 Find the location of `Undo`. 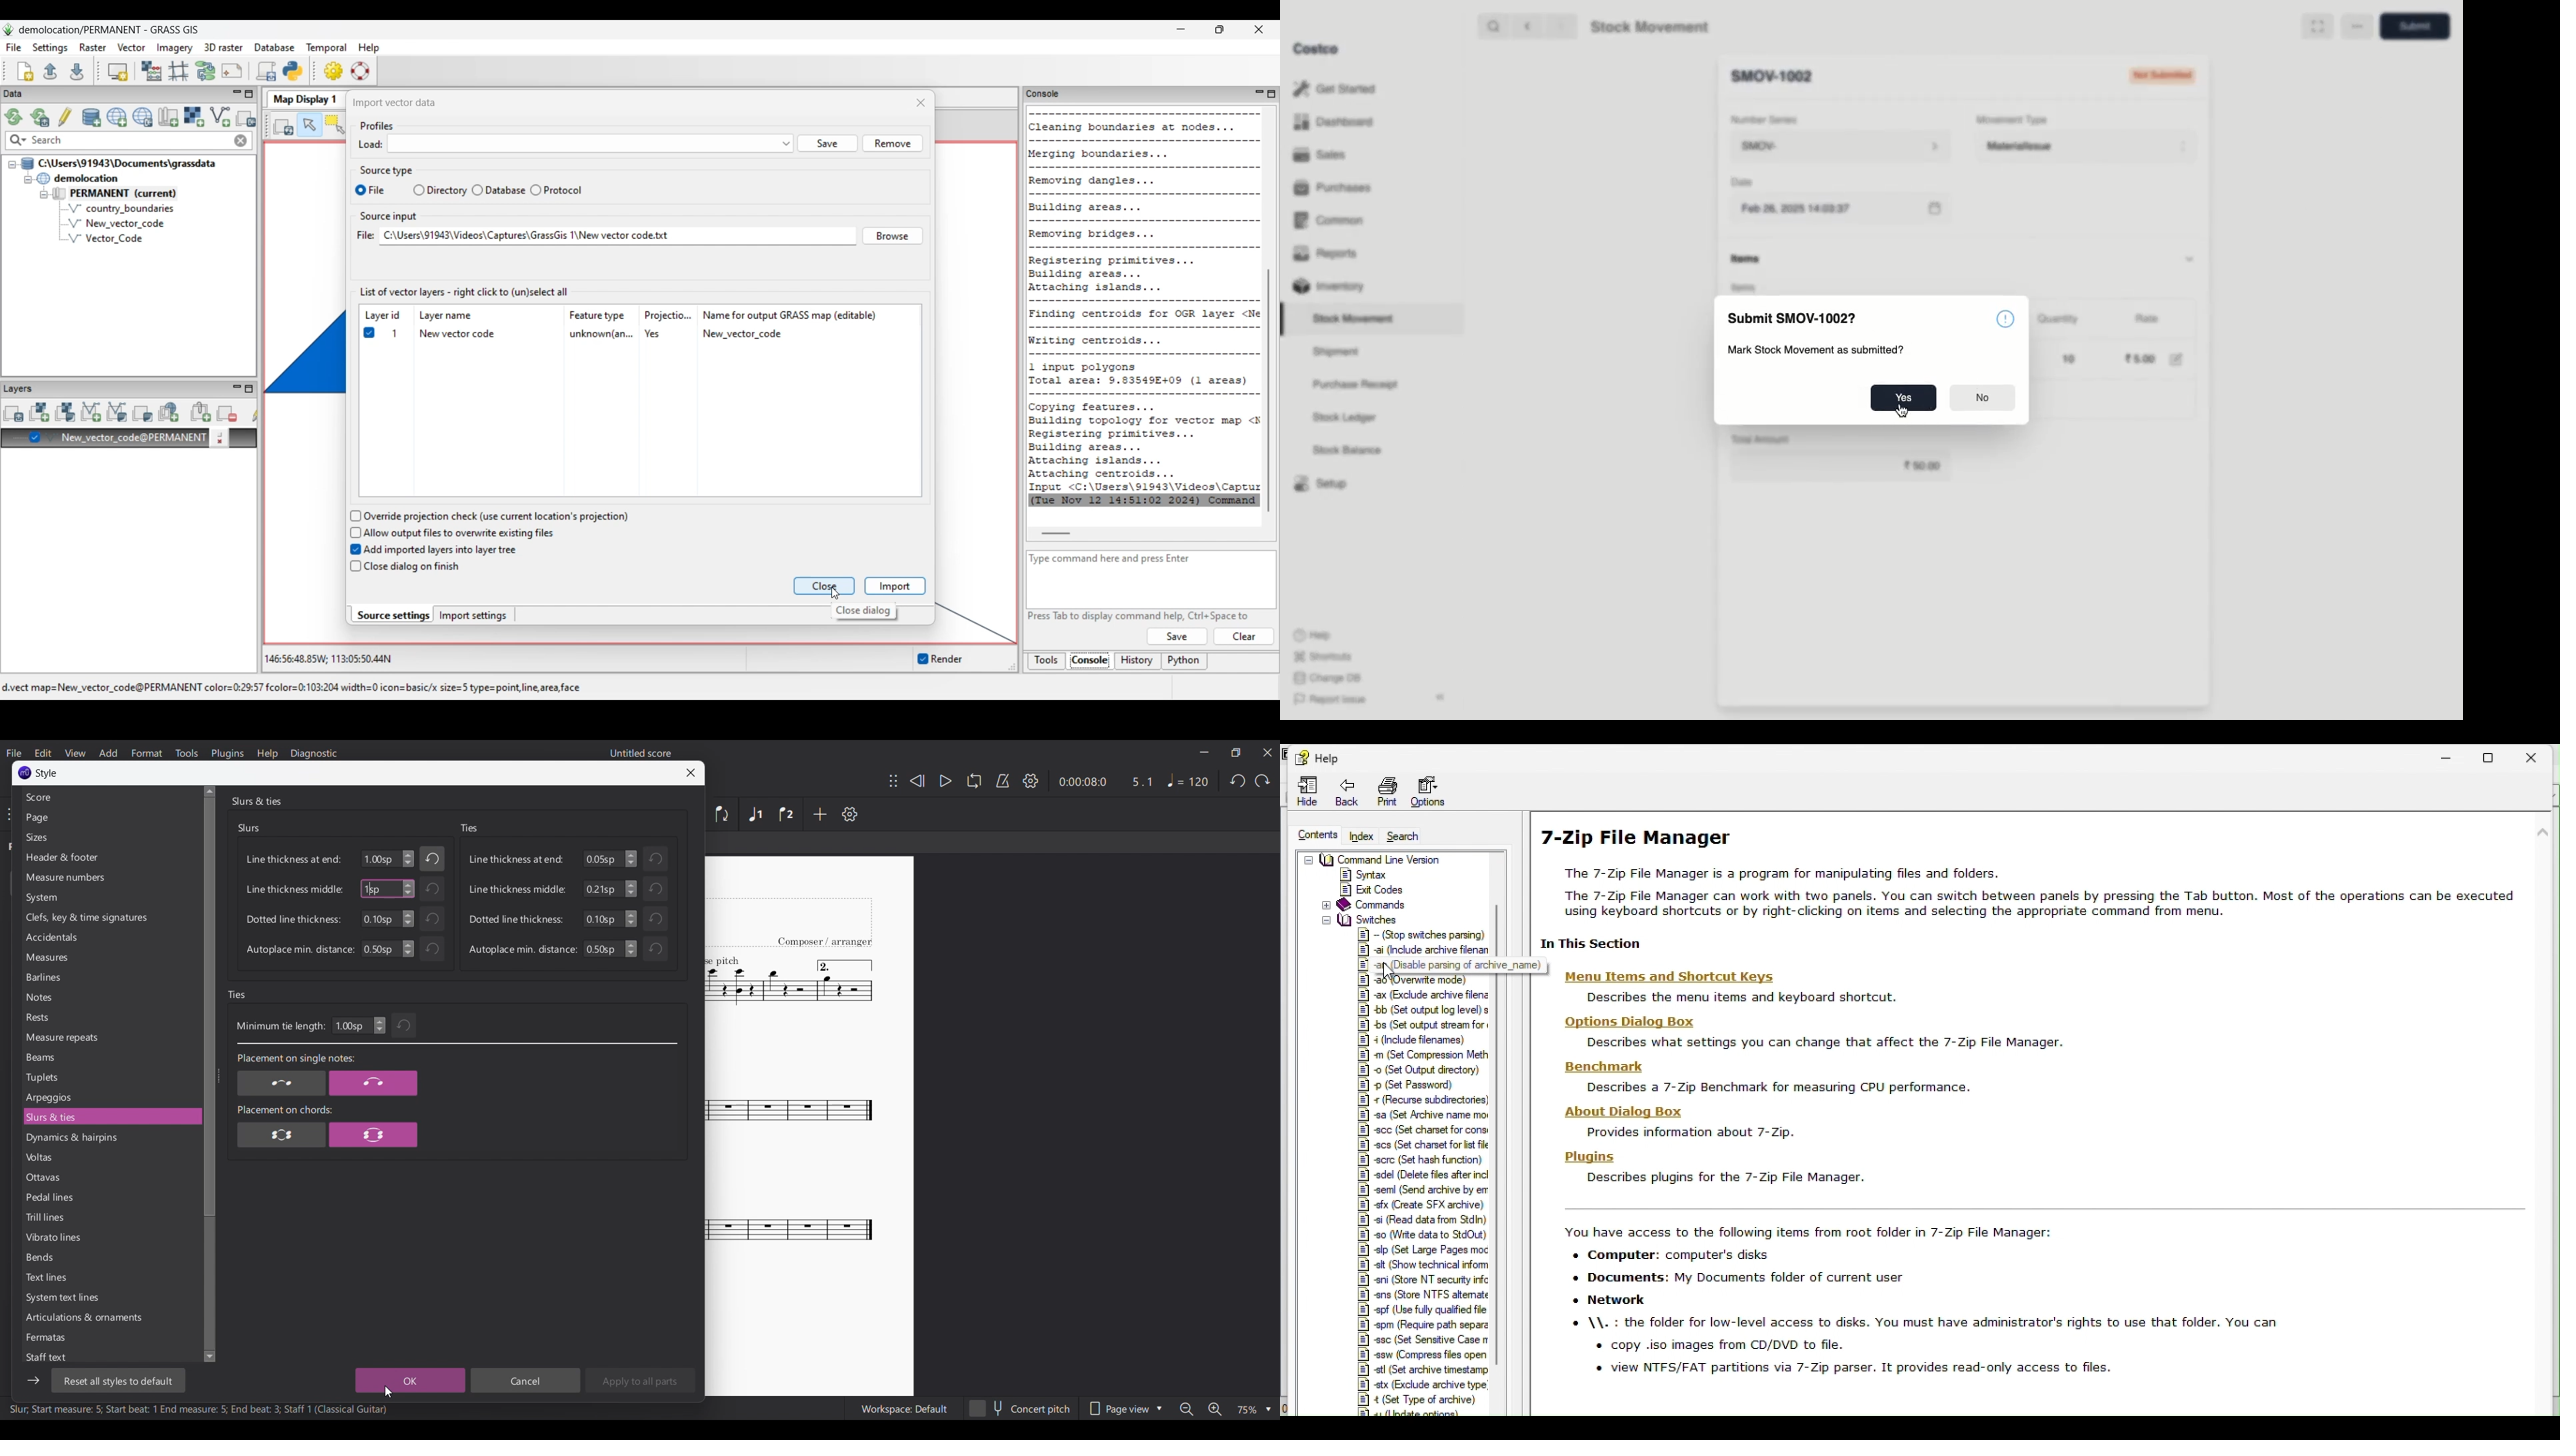

Undo is located at coordinates (655, 859).